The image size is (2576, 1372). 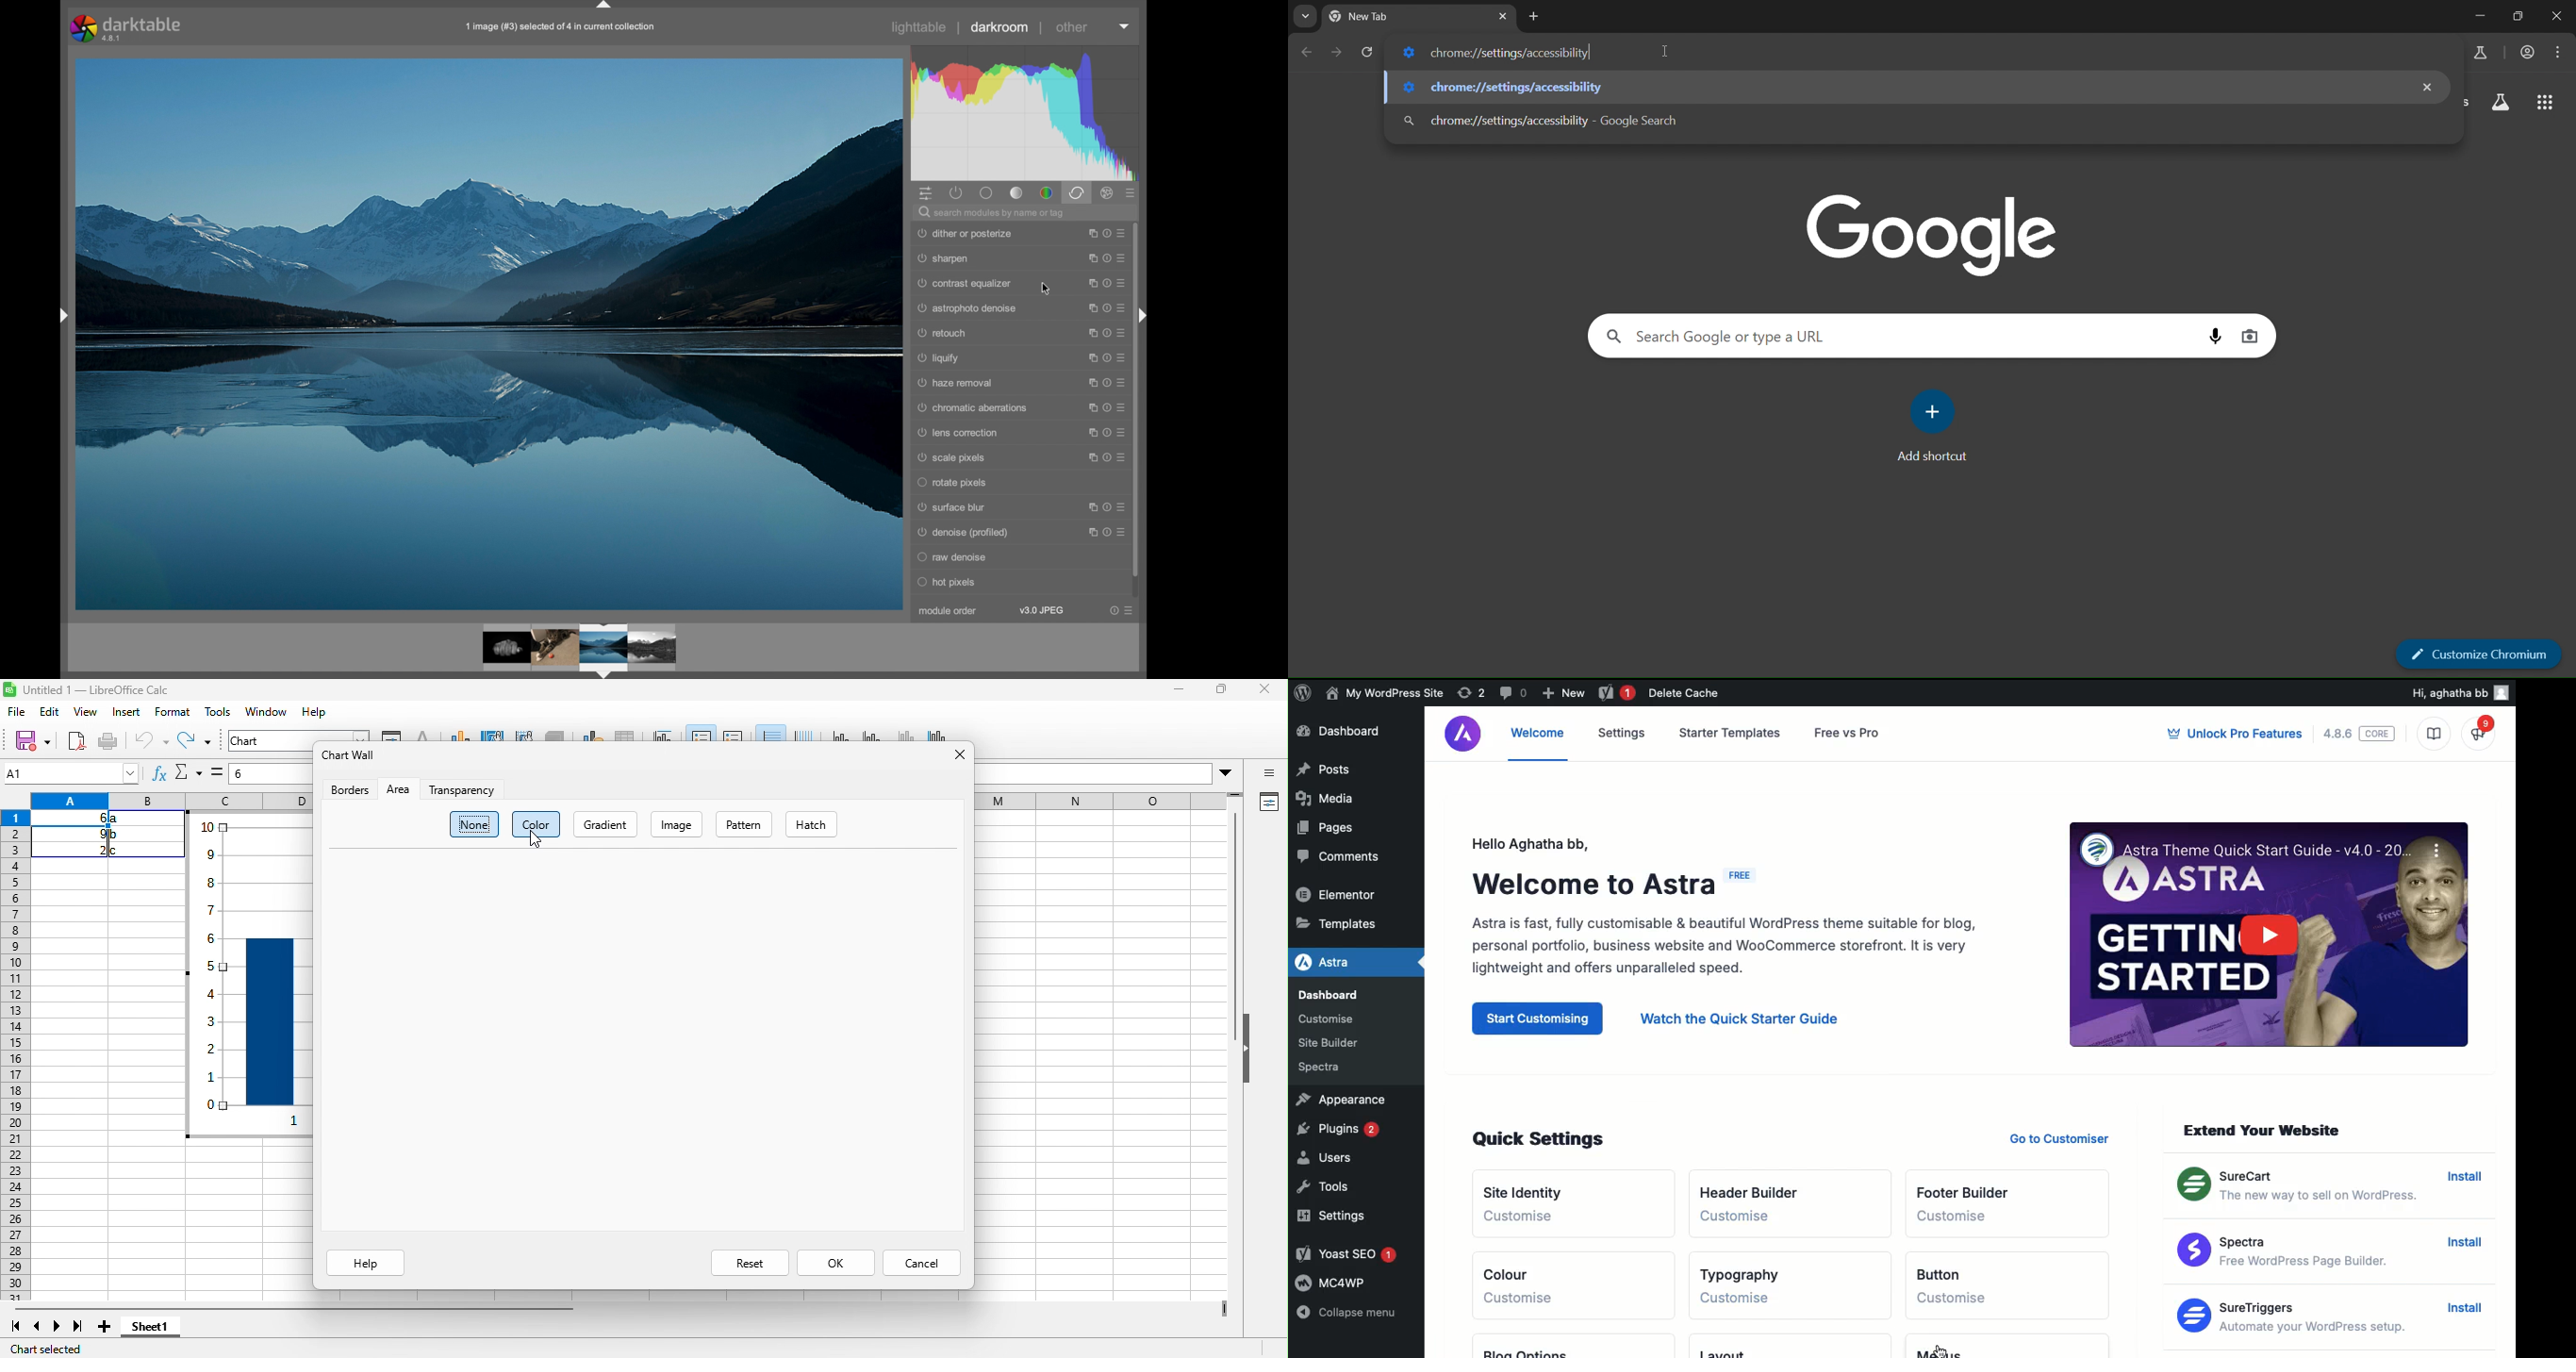 I want to click on more  options, so click(x=1106, y=433).